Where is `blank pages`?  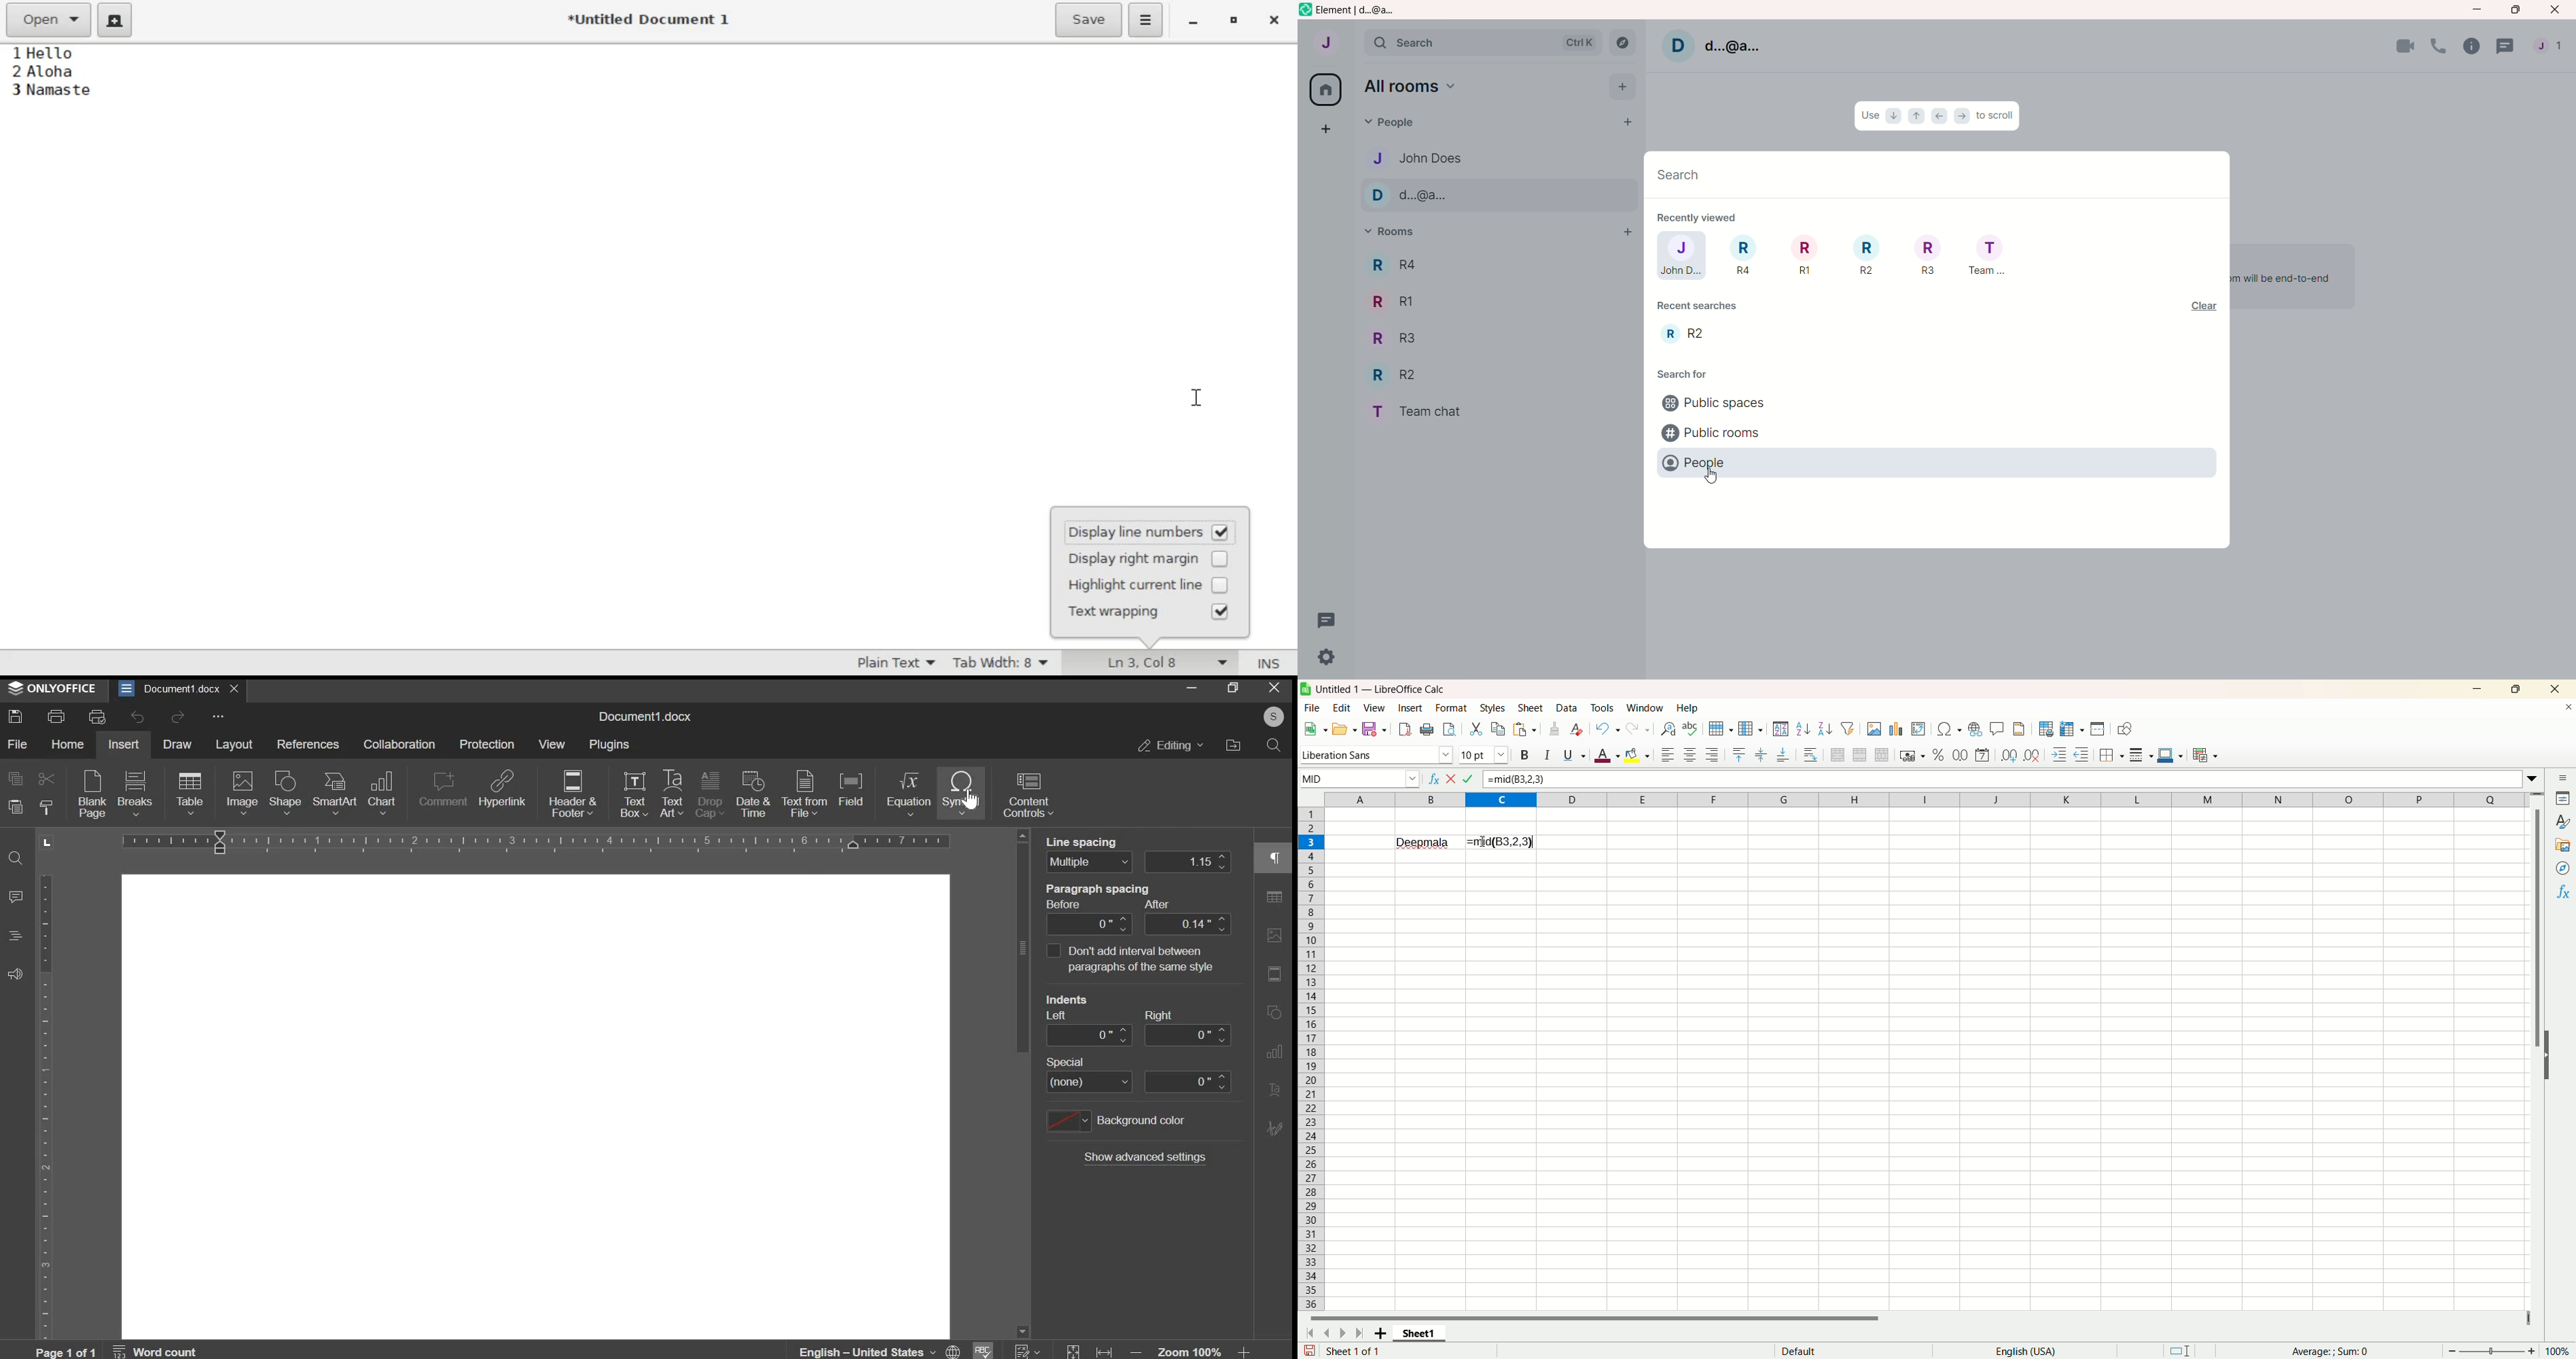
blank pages is located at coordinates (91, 793).